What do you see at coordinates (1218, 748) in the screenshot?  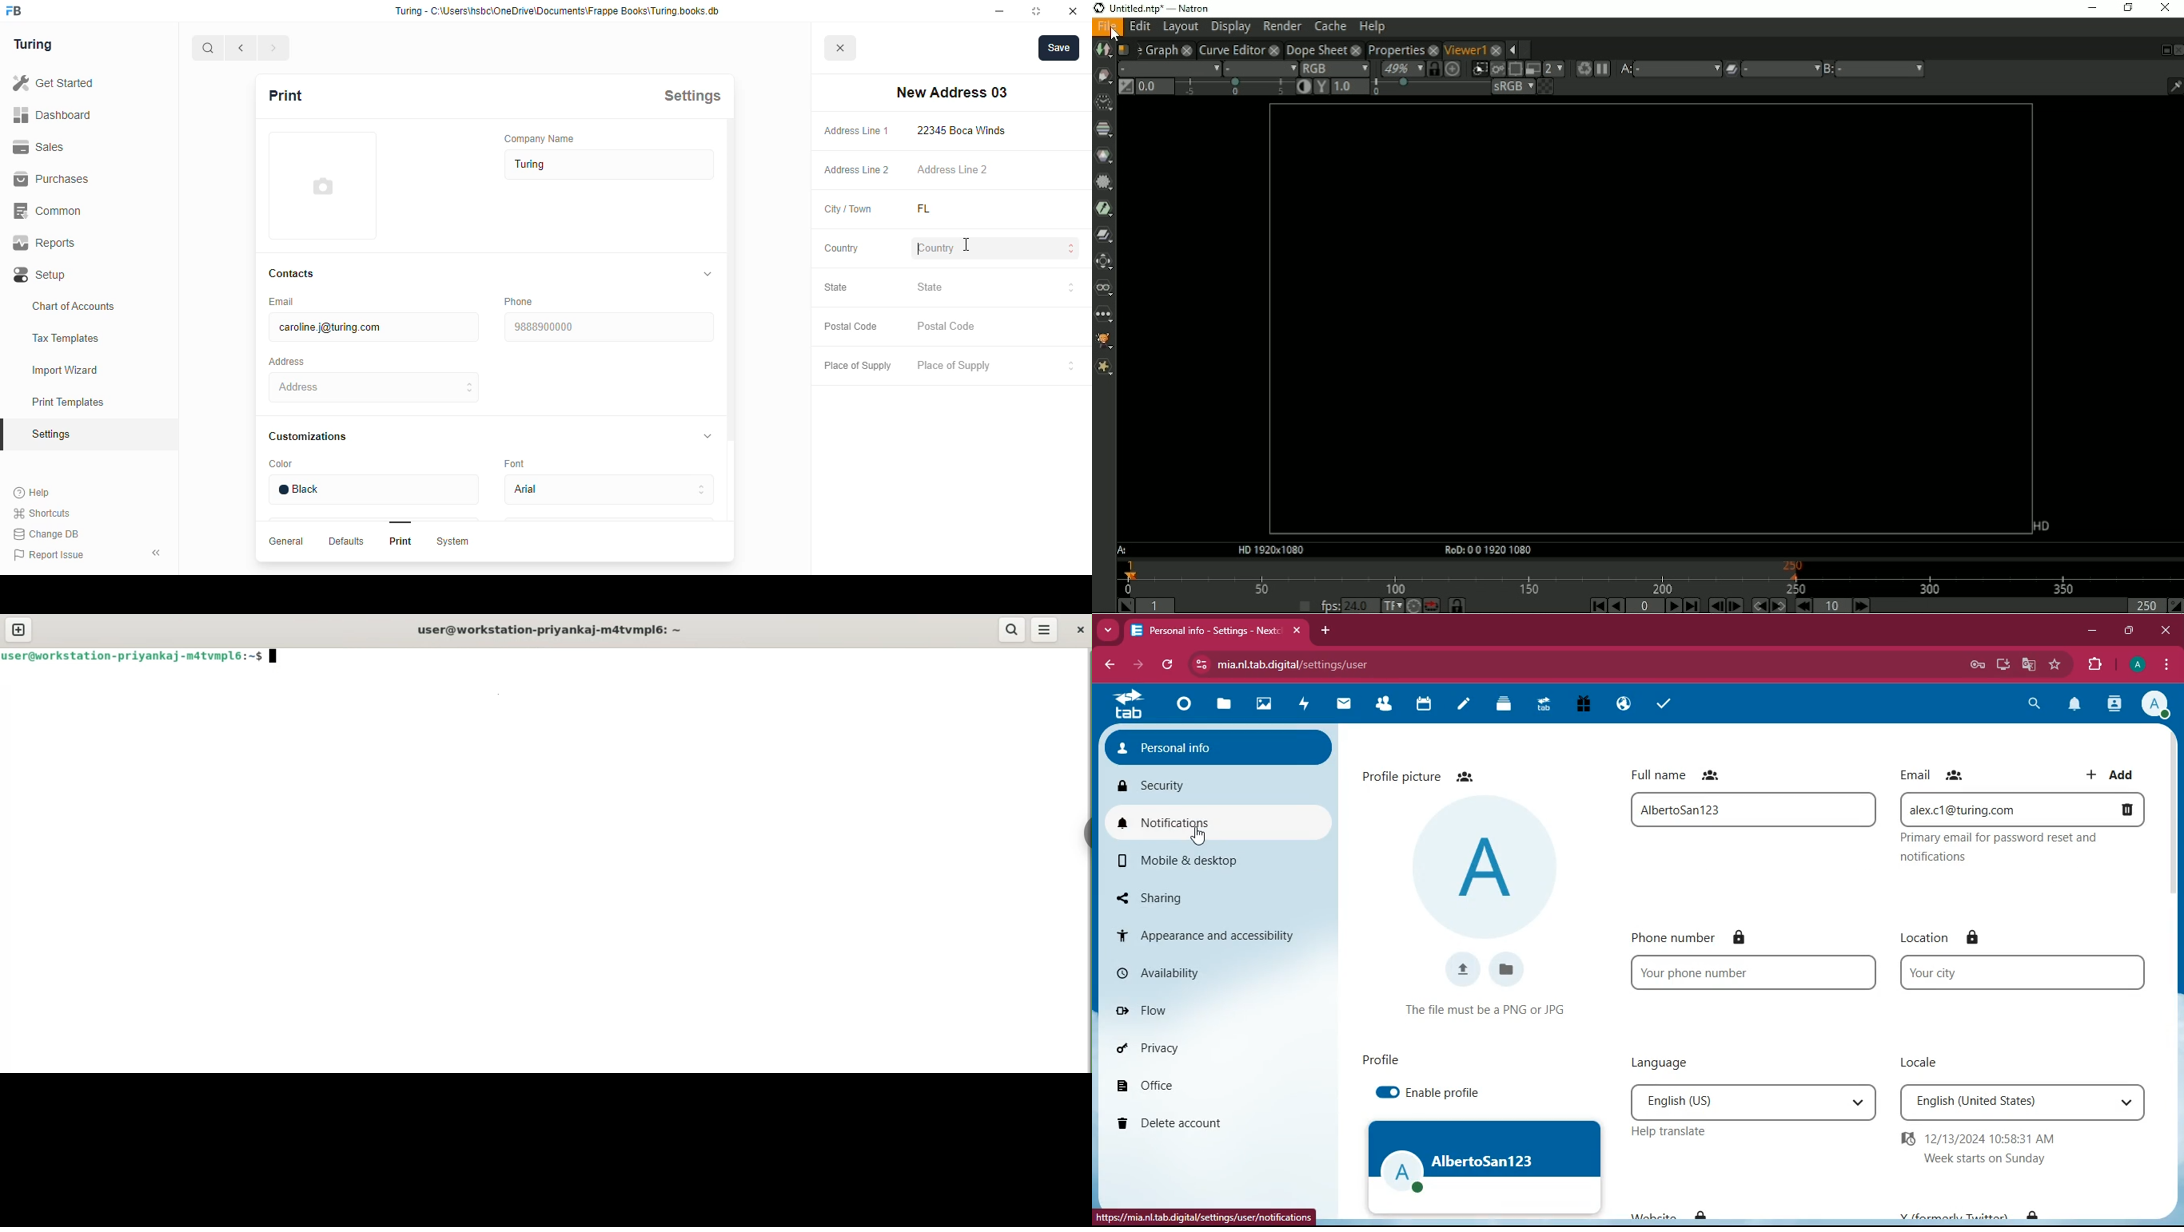 I see `personal` at bounding box center [1218, 748].